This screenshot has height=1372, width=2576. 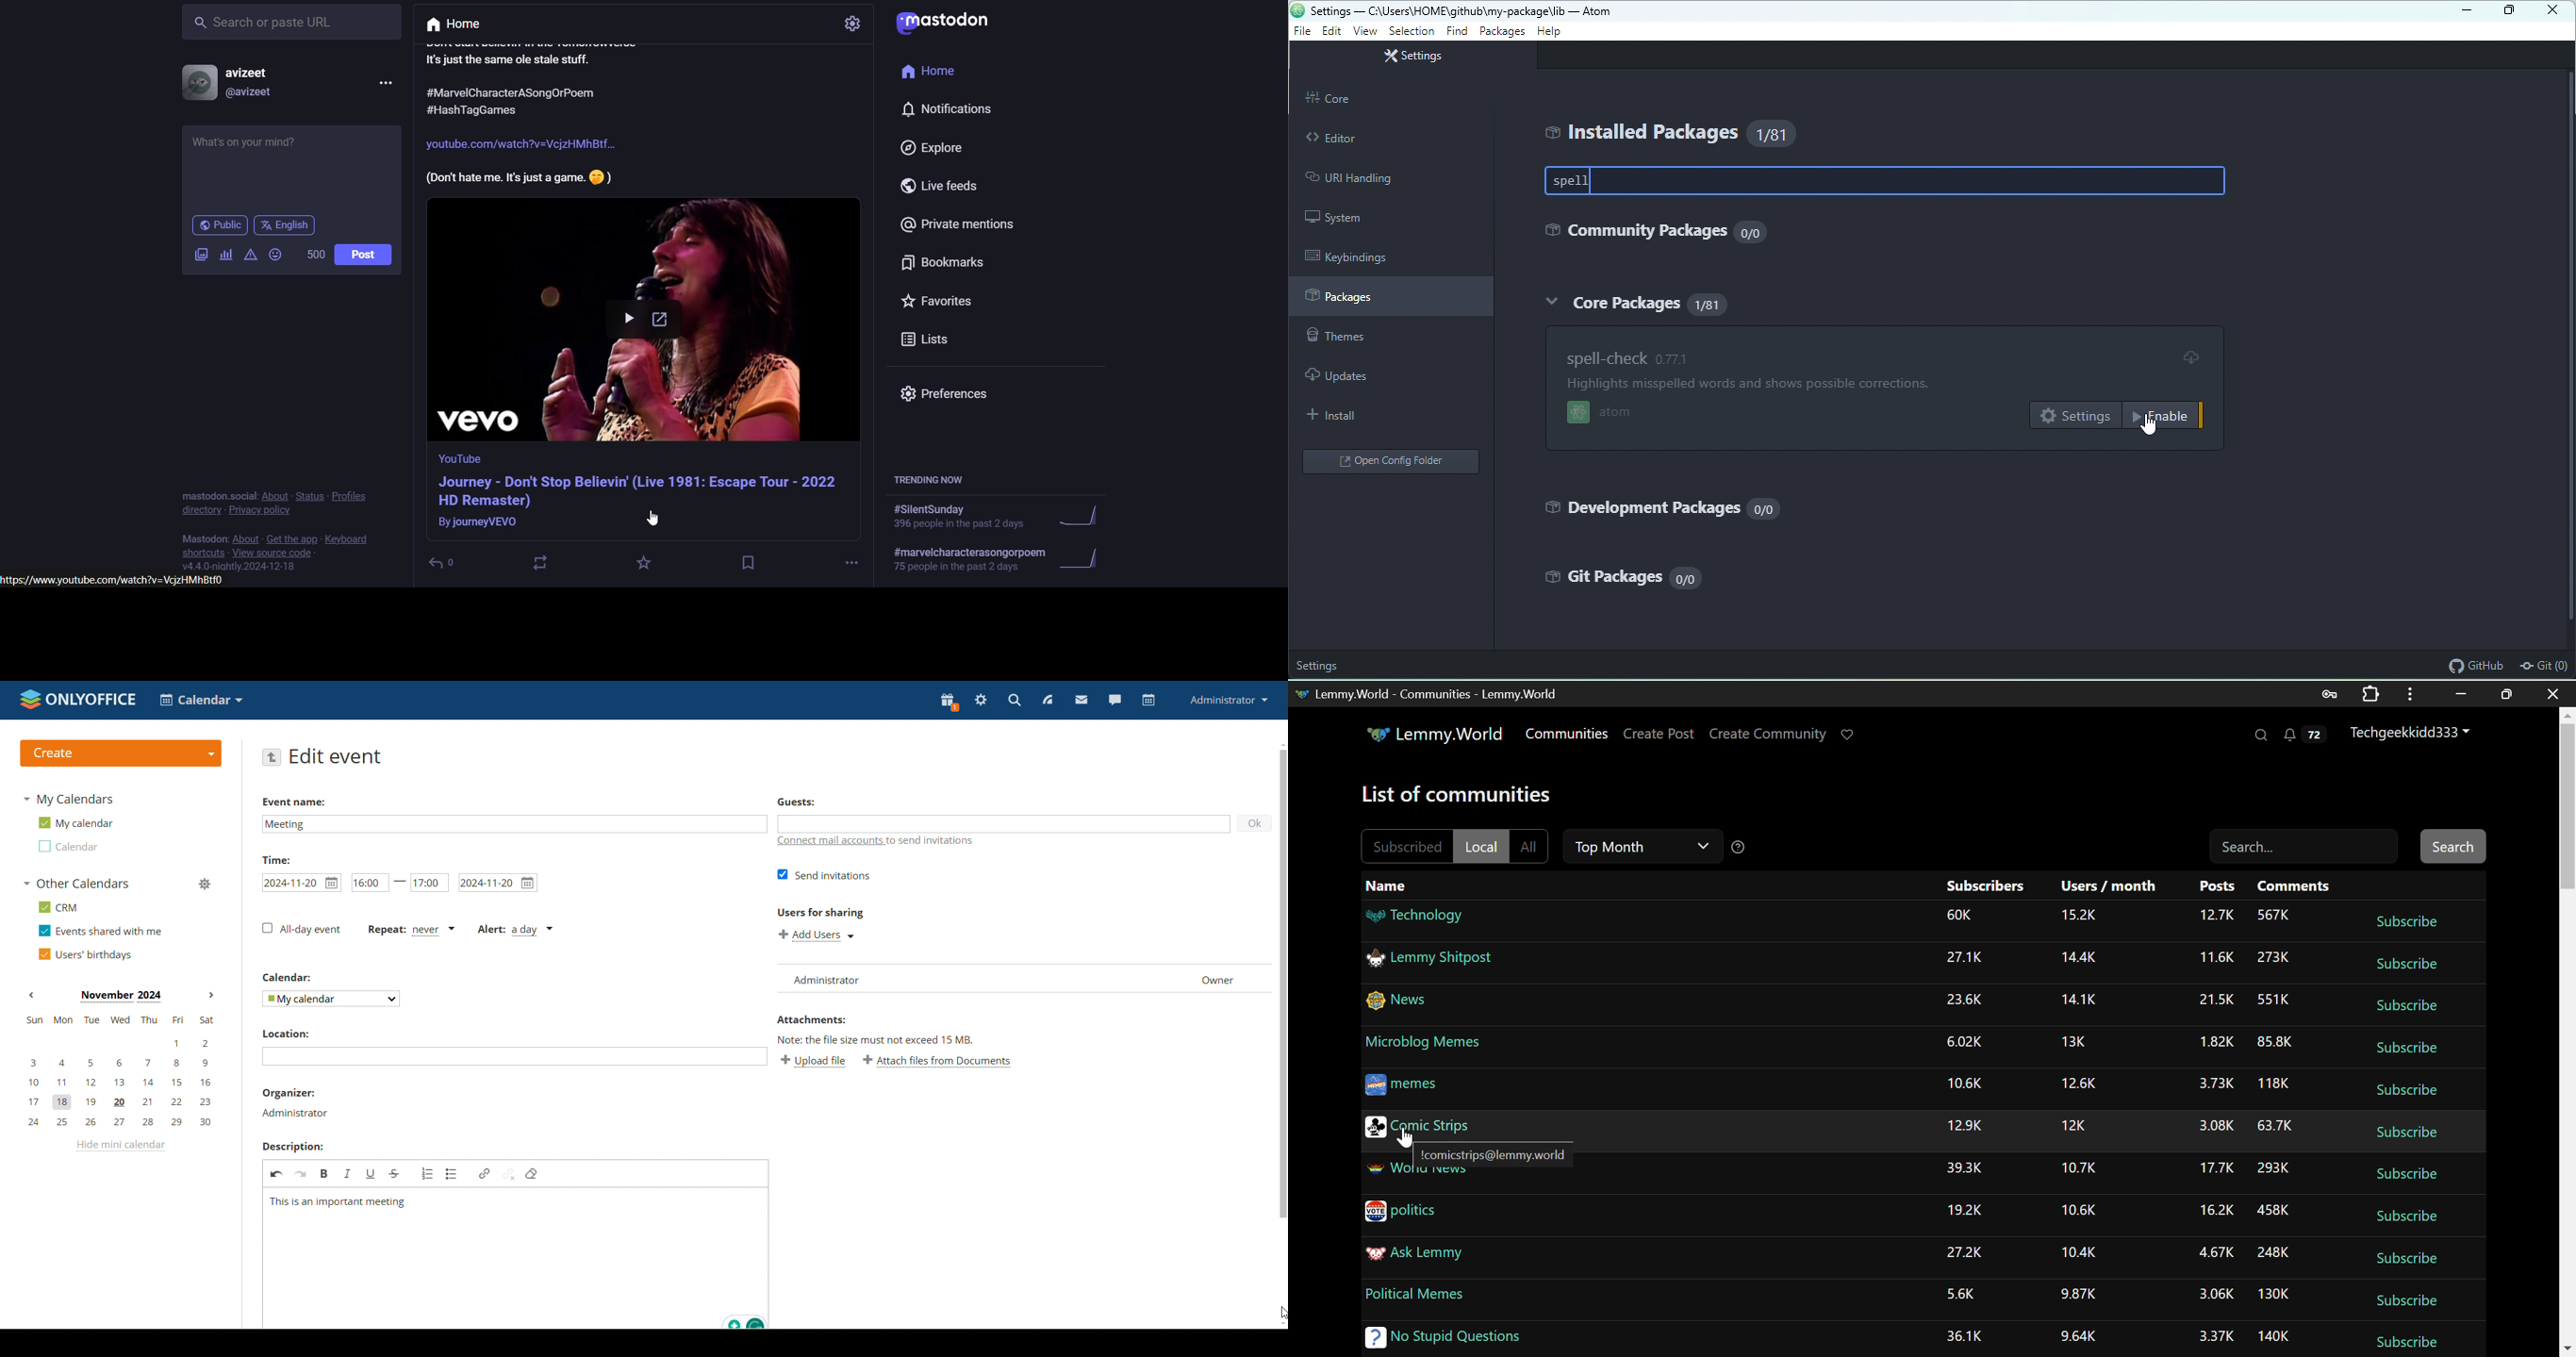 What do you see at coordinates (1346, 218) in the screenshot?
I see `system` at bounding box center [1346, 218].